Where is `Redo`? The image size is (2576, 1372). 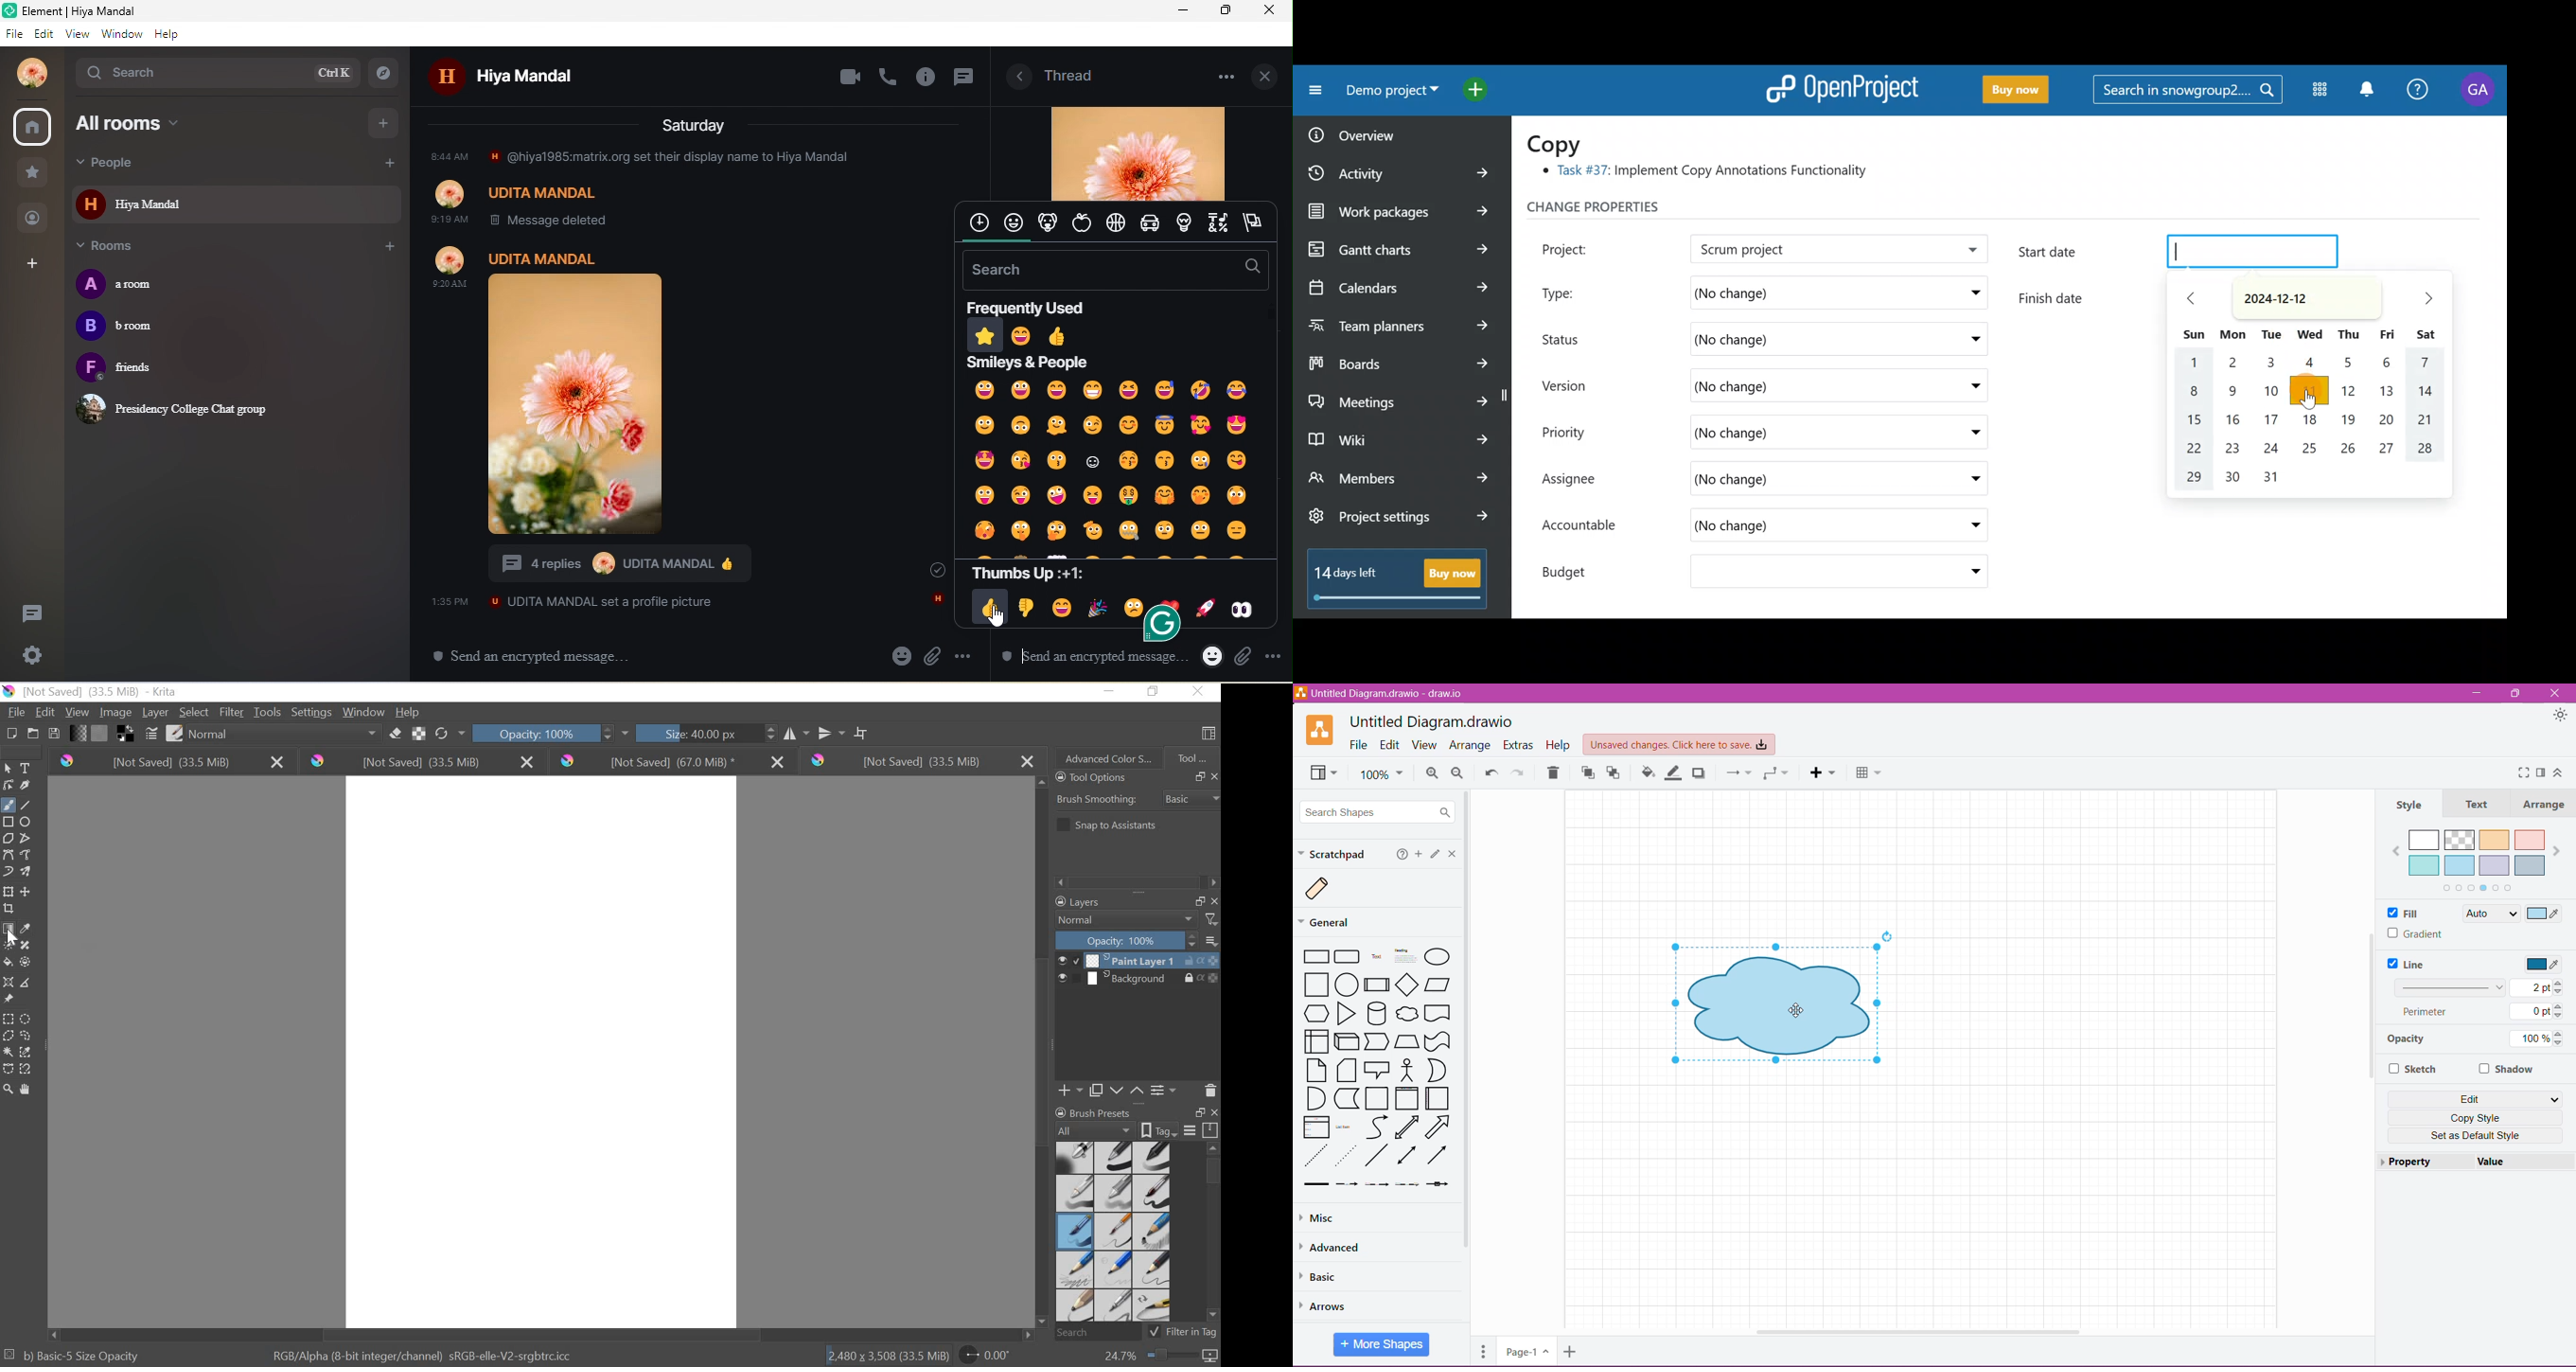 Redo is located at coordinates (1521, 773).